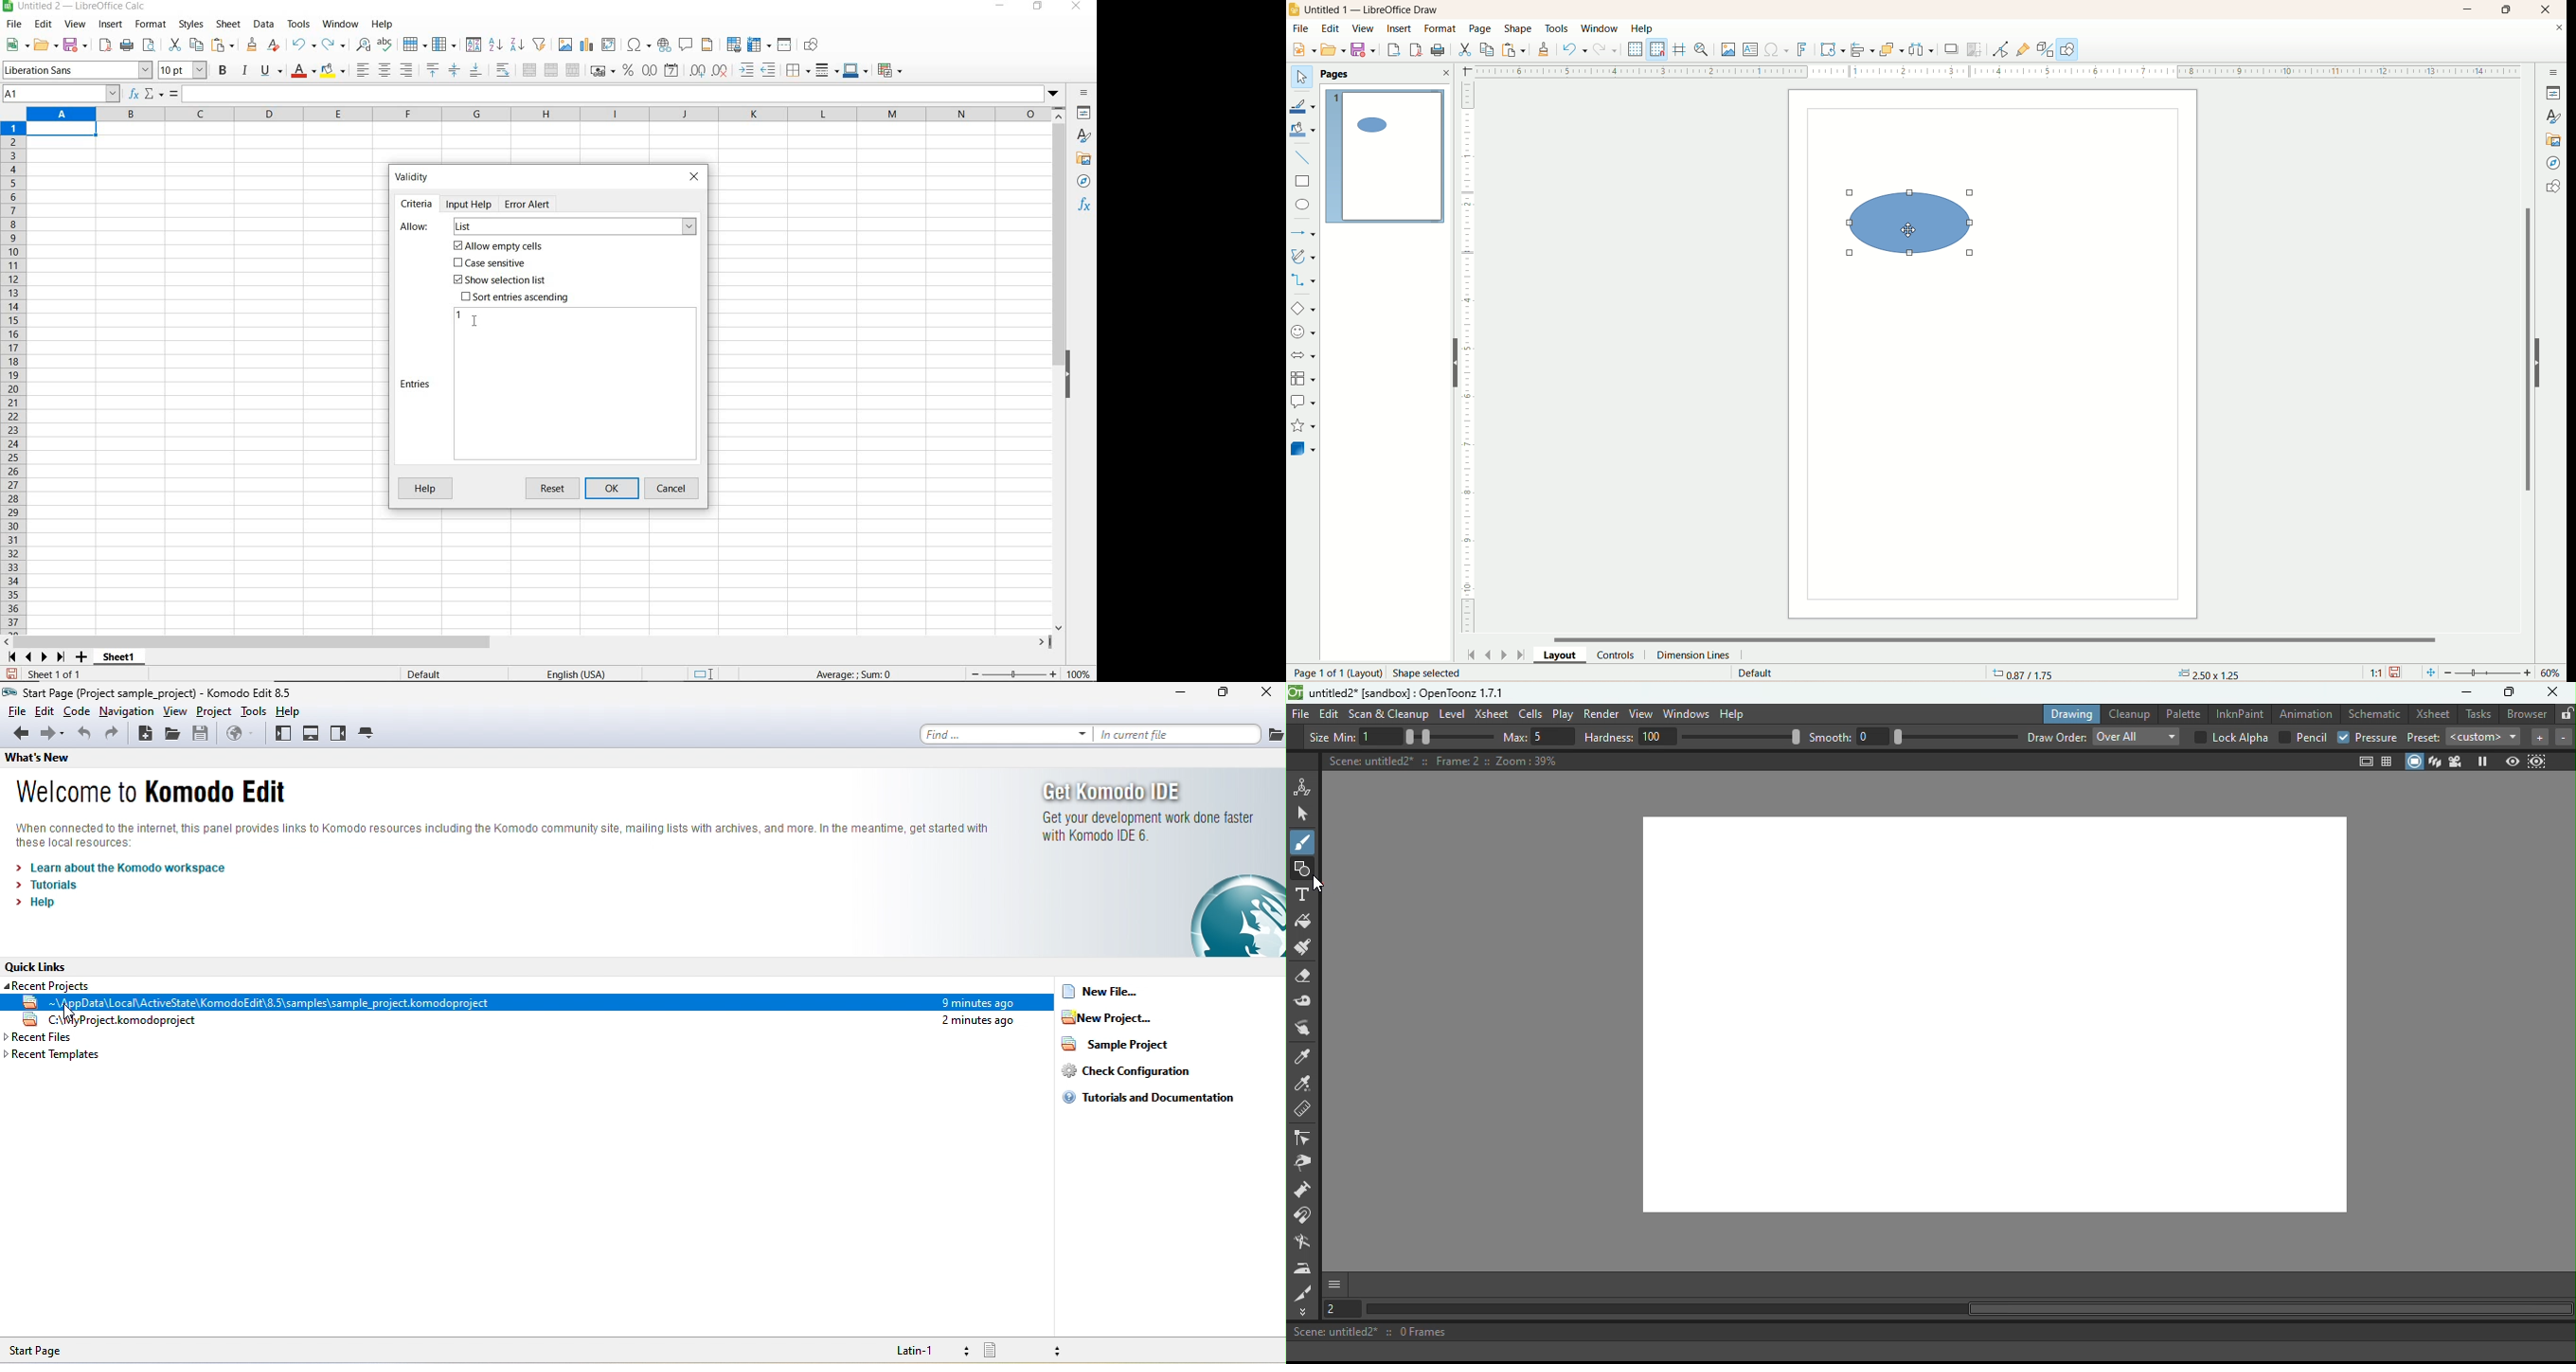 This screenshot has height=1372, width=2576. What do you see at coordinates (89, 1037) in the screenshot?
I see `recent file` at bounding box center [89, 1037].